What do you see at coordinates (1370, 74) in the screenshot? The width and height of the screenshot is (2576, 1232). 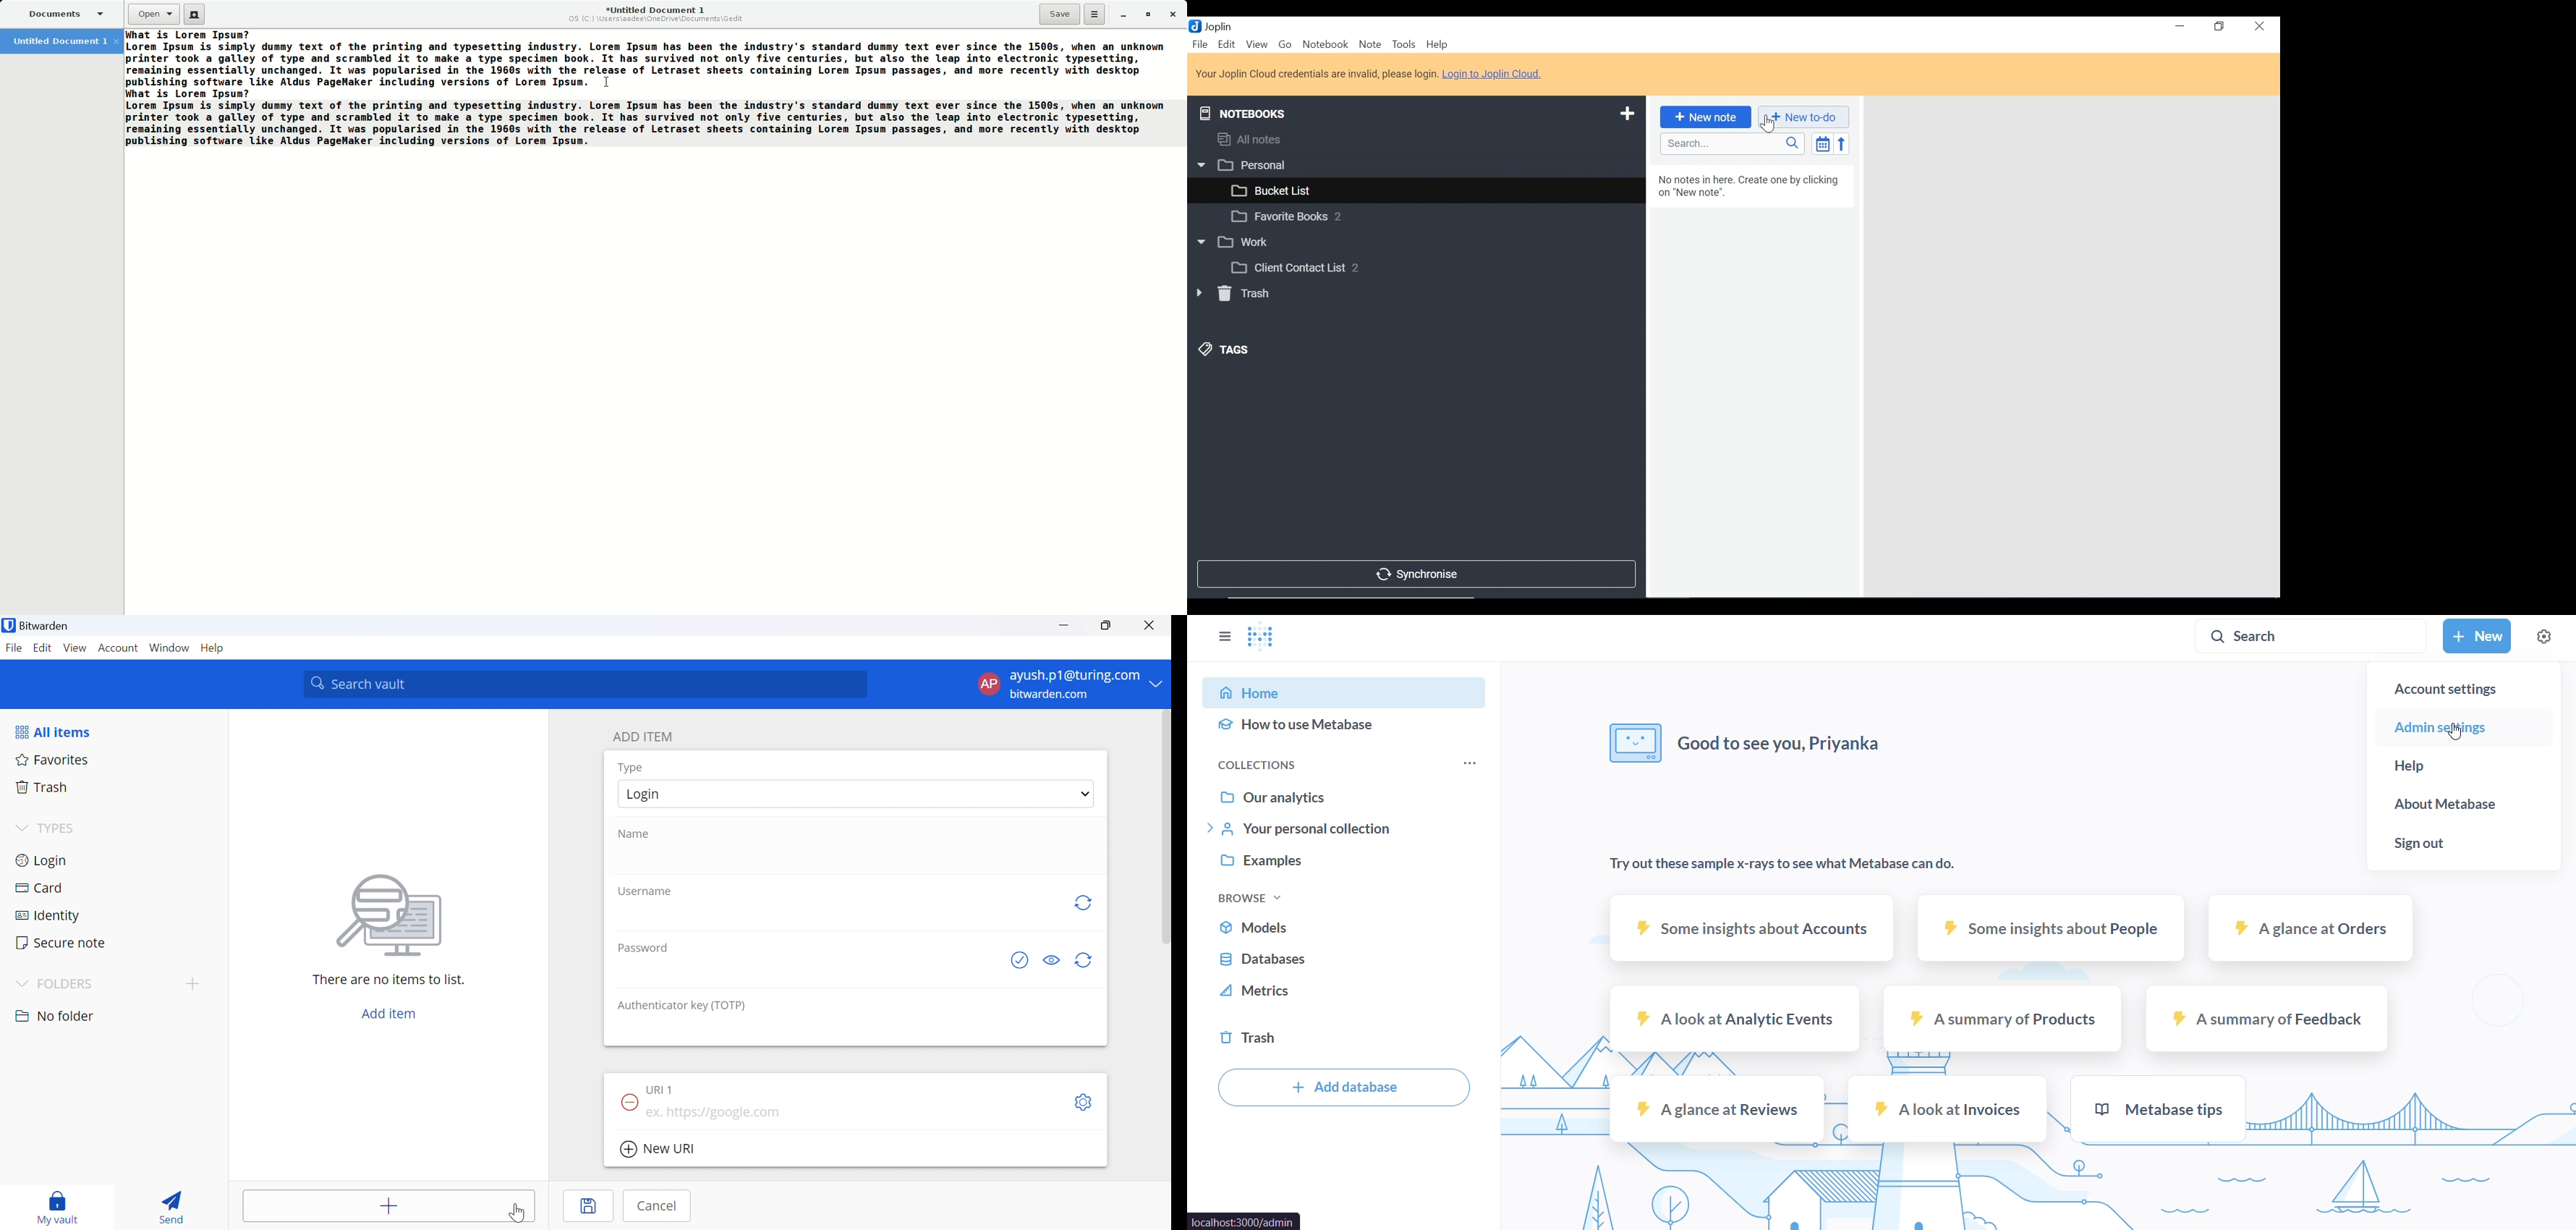 I see `Login to Joplin Cloud` at bounding box center [1370, 74].